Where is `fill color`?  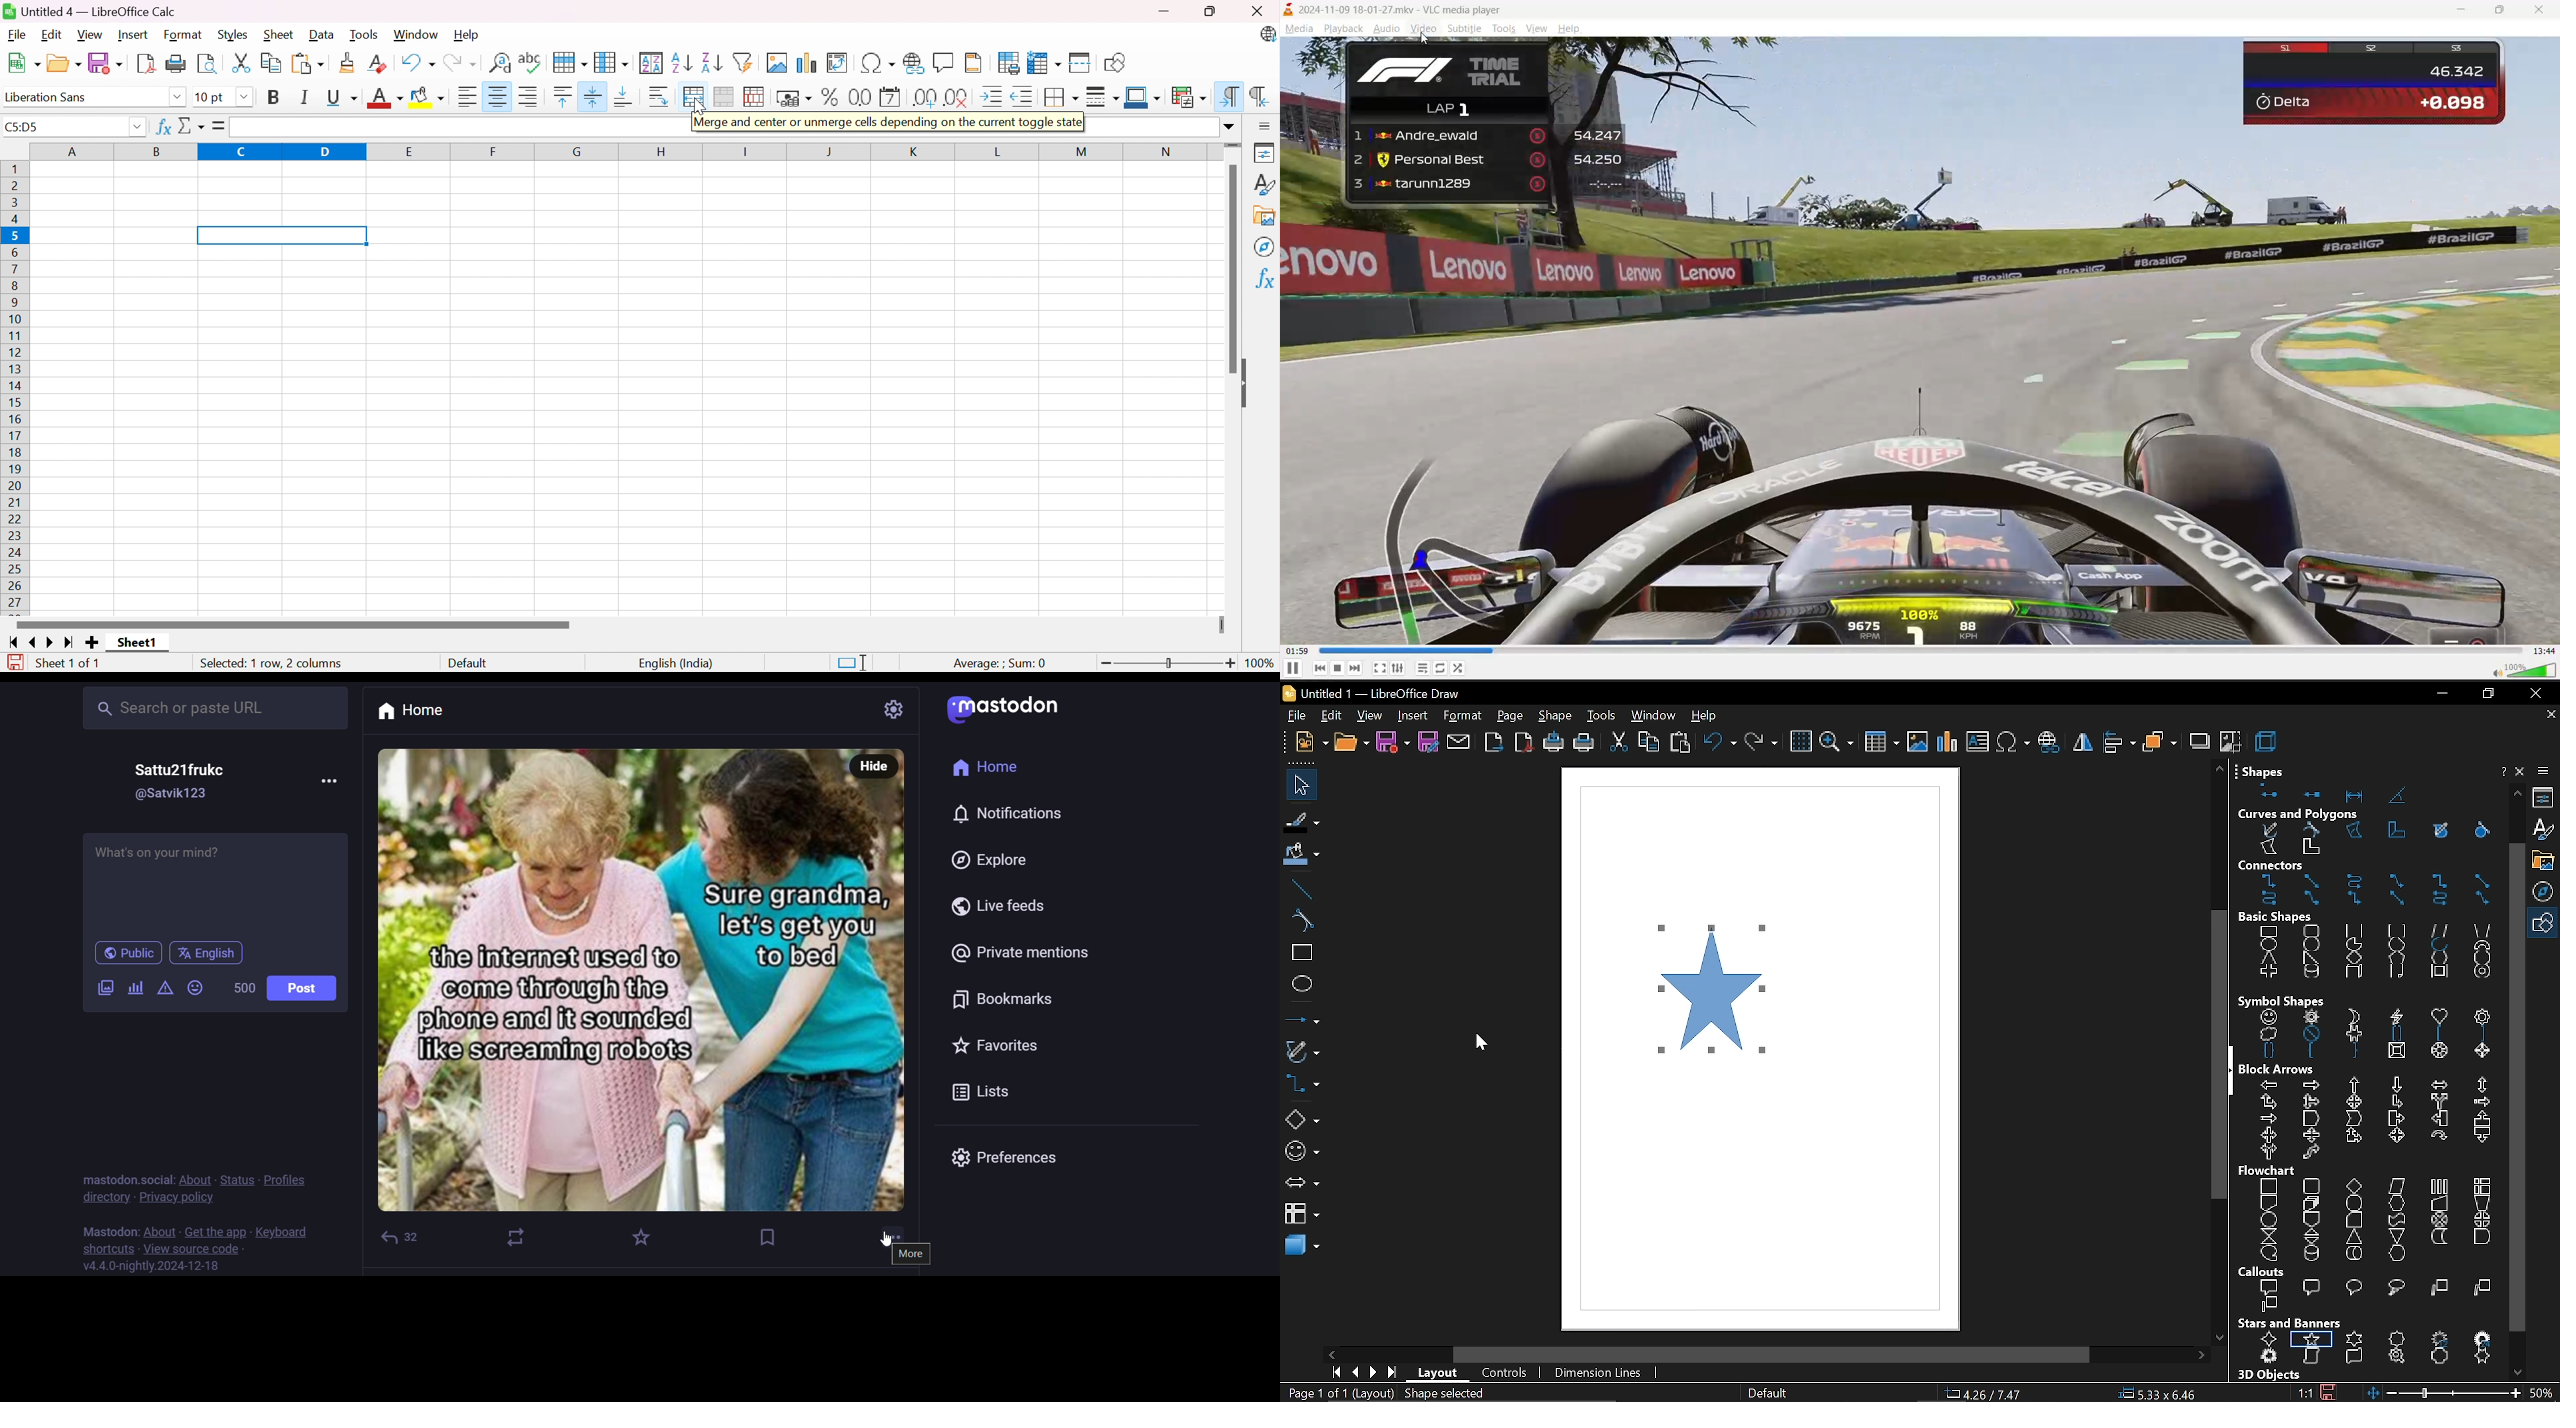
fill color is located at coordinates (1302, 855).